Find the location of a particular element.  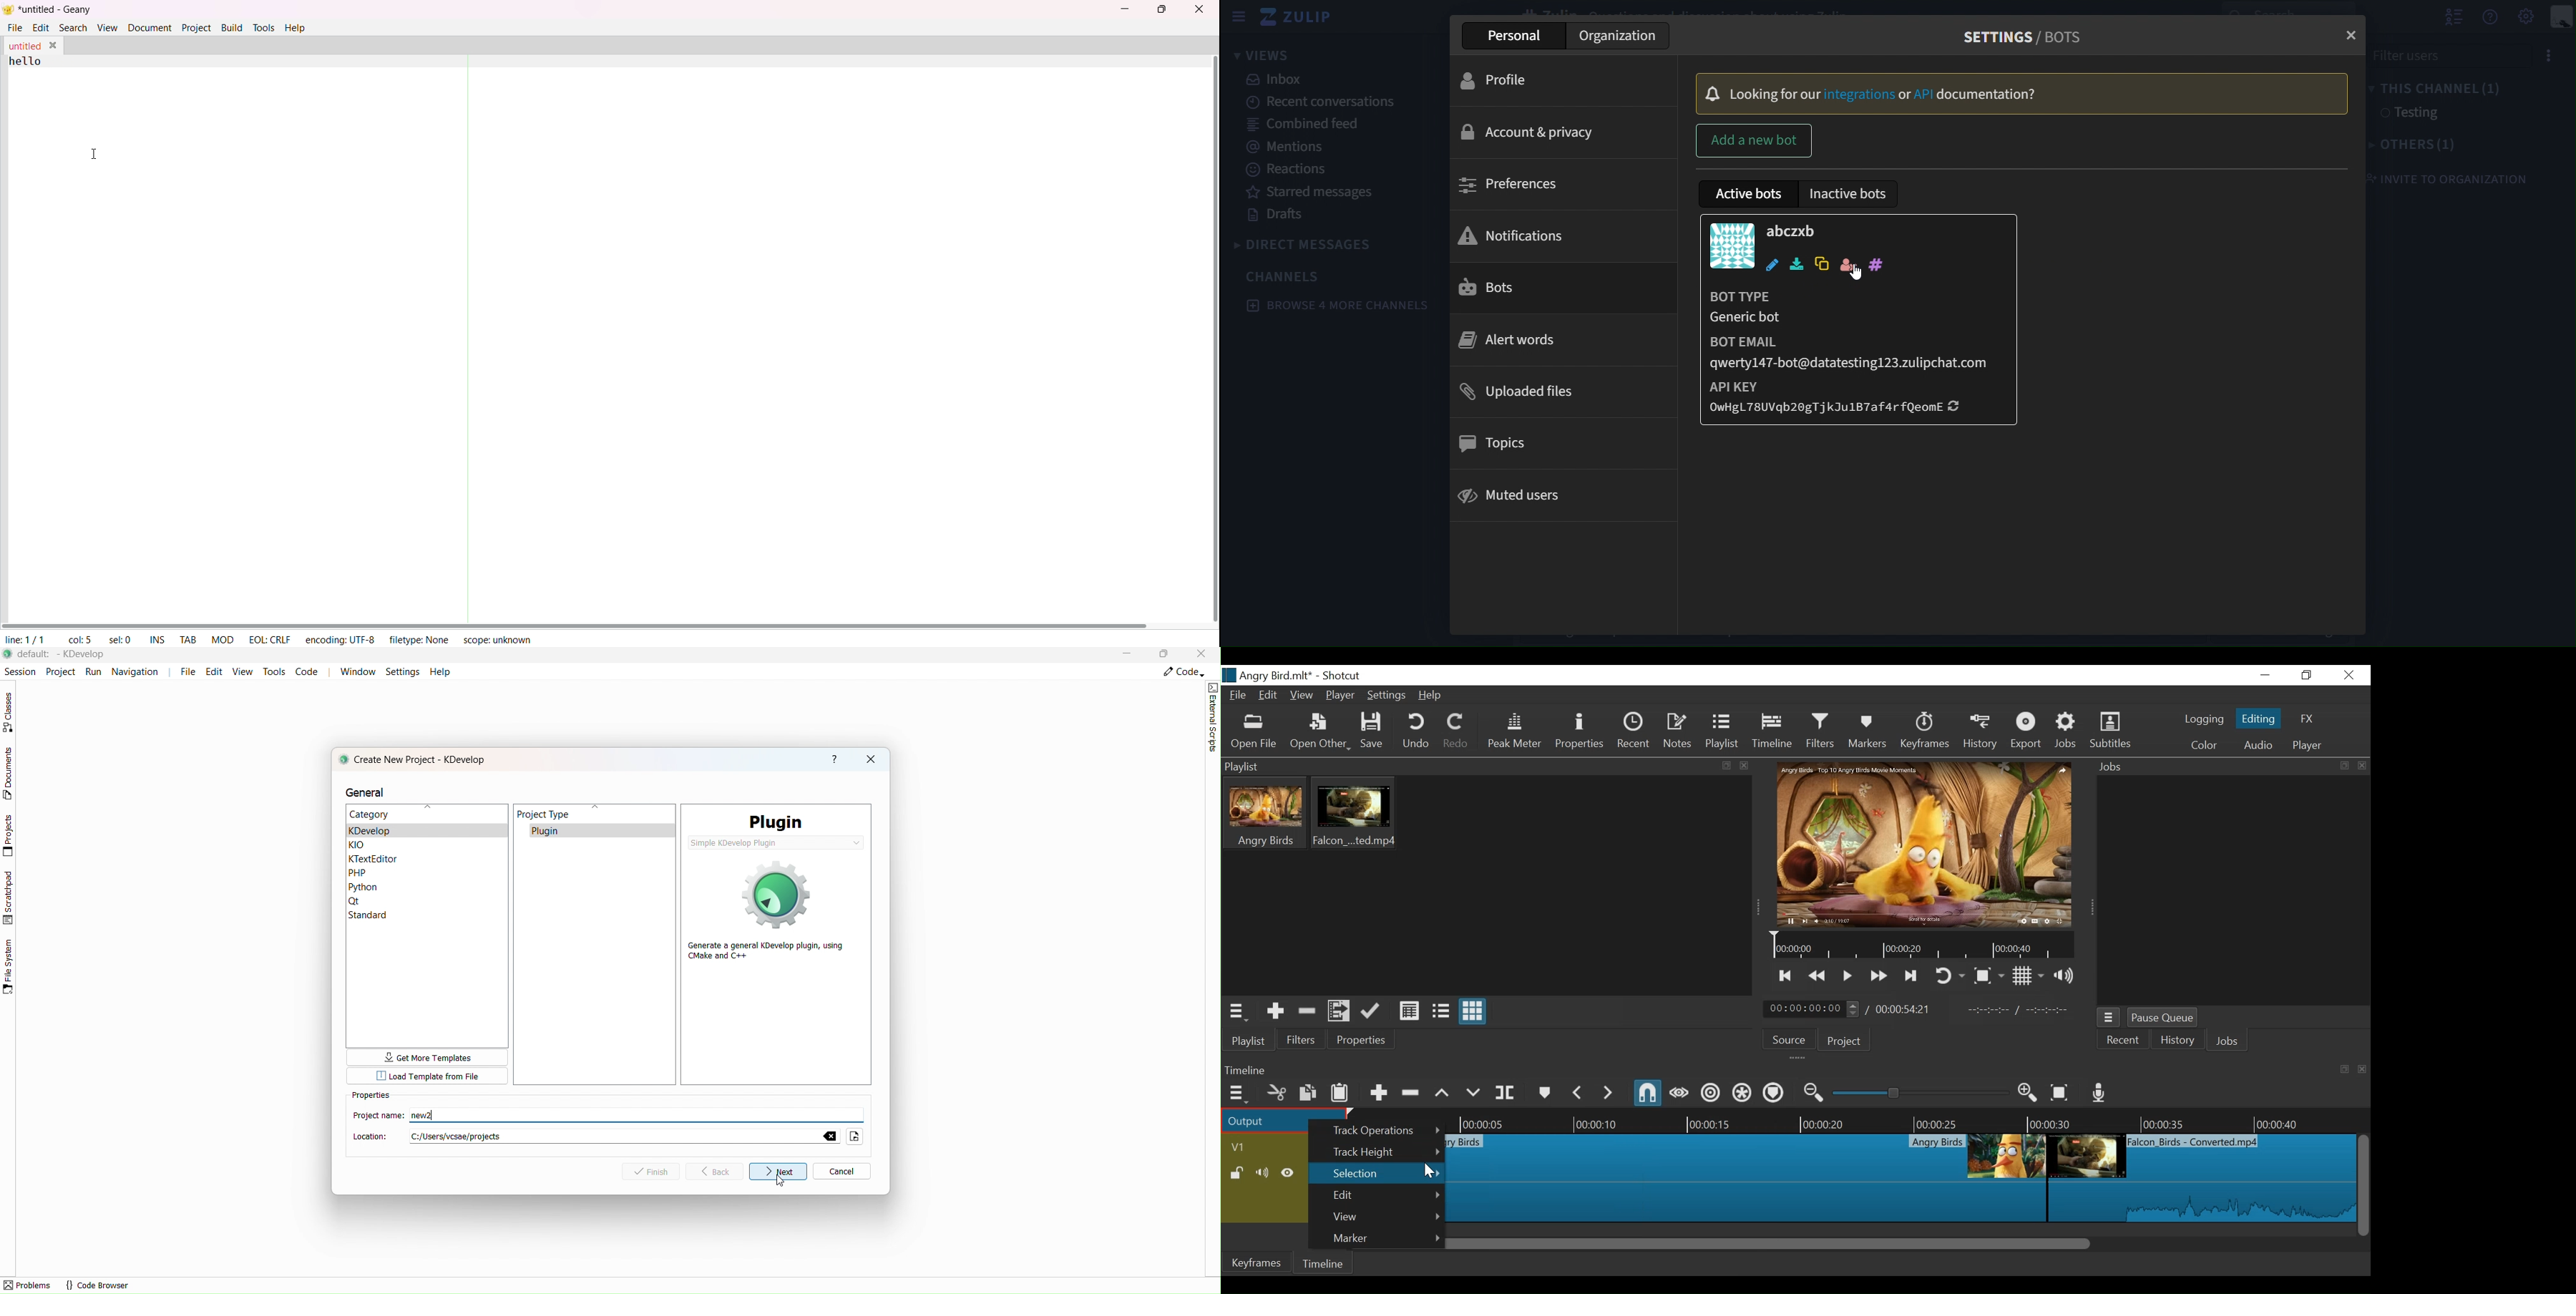

Undo is located at coordinates (1417, 732).